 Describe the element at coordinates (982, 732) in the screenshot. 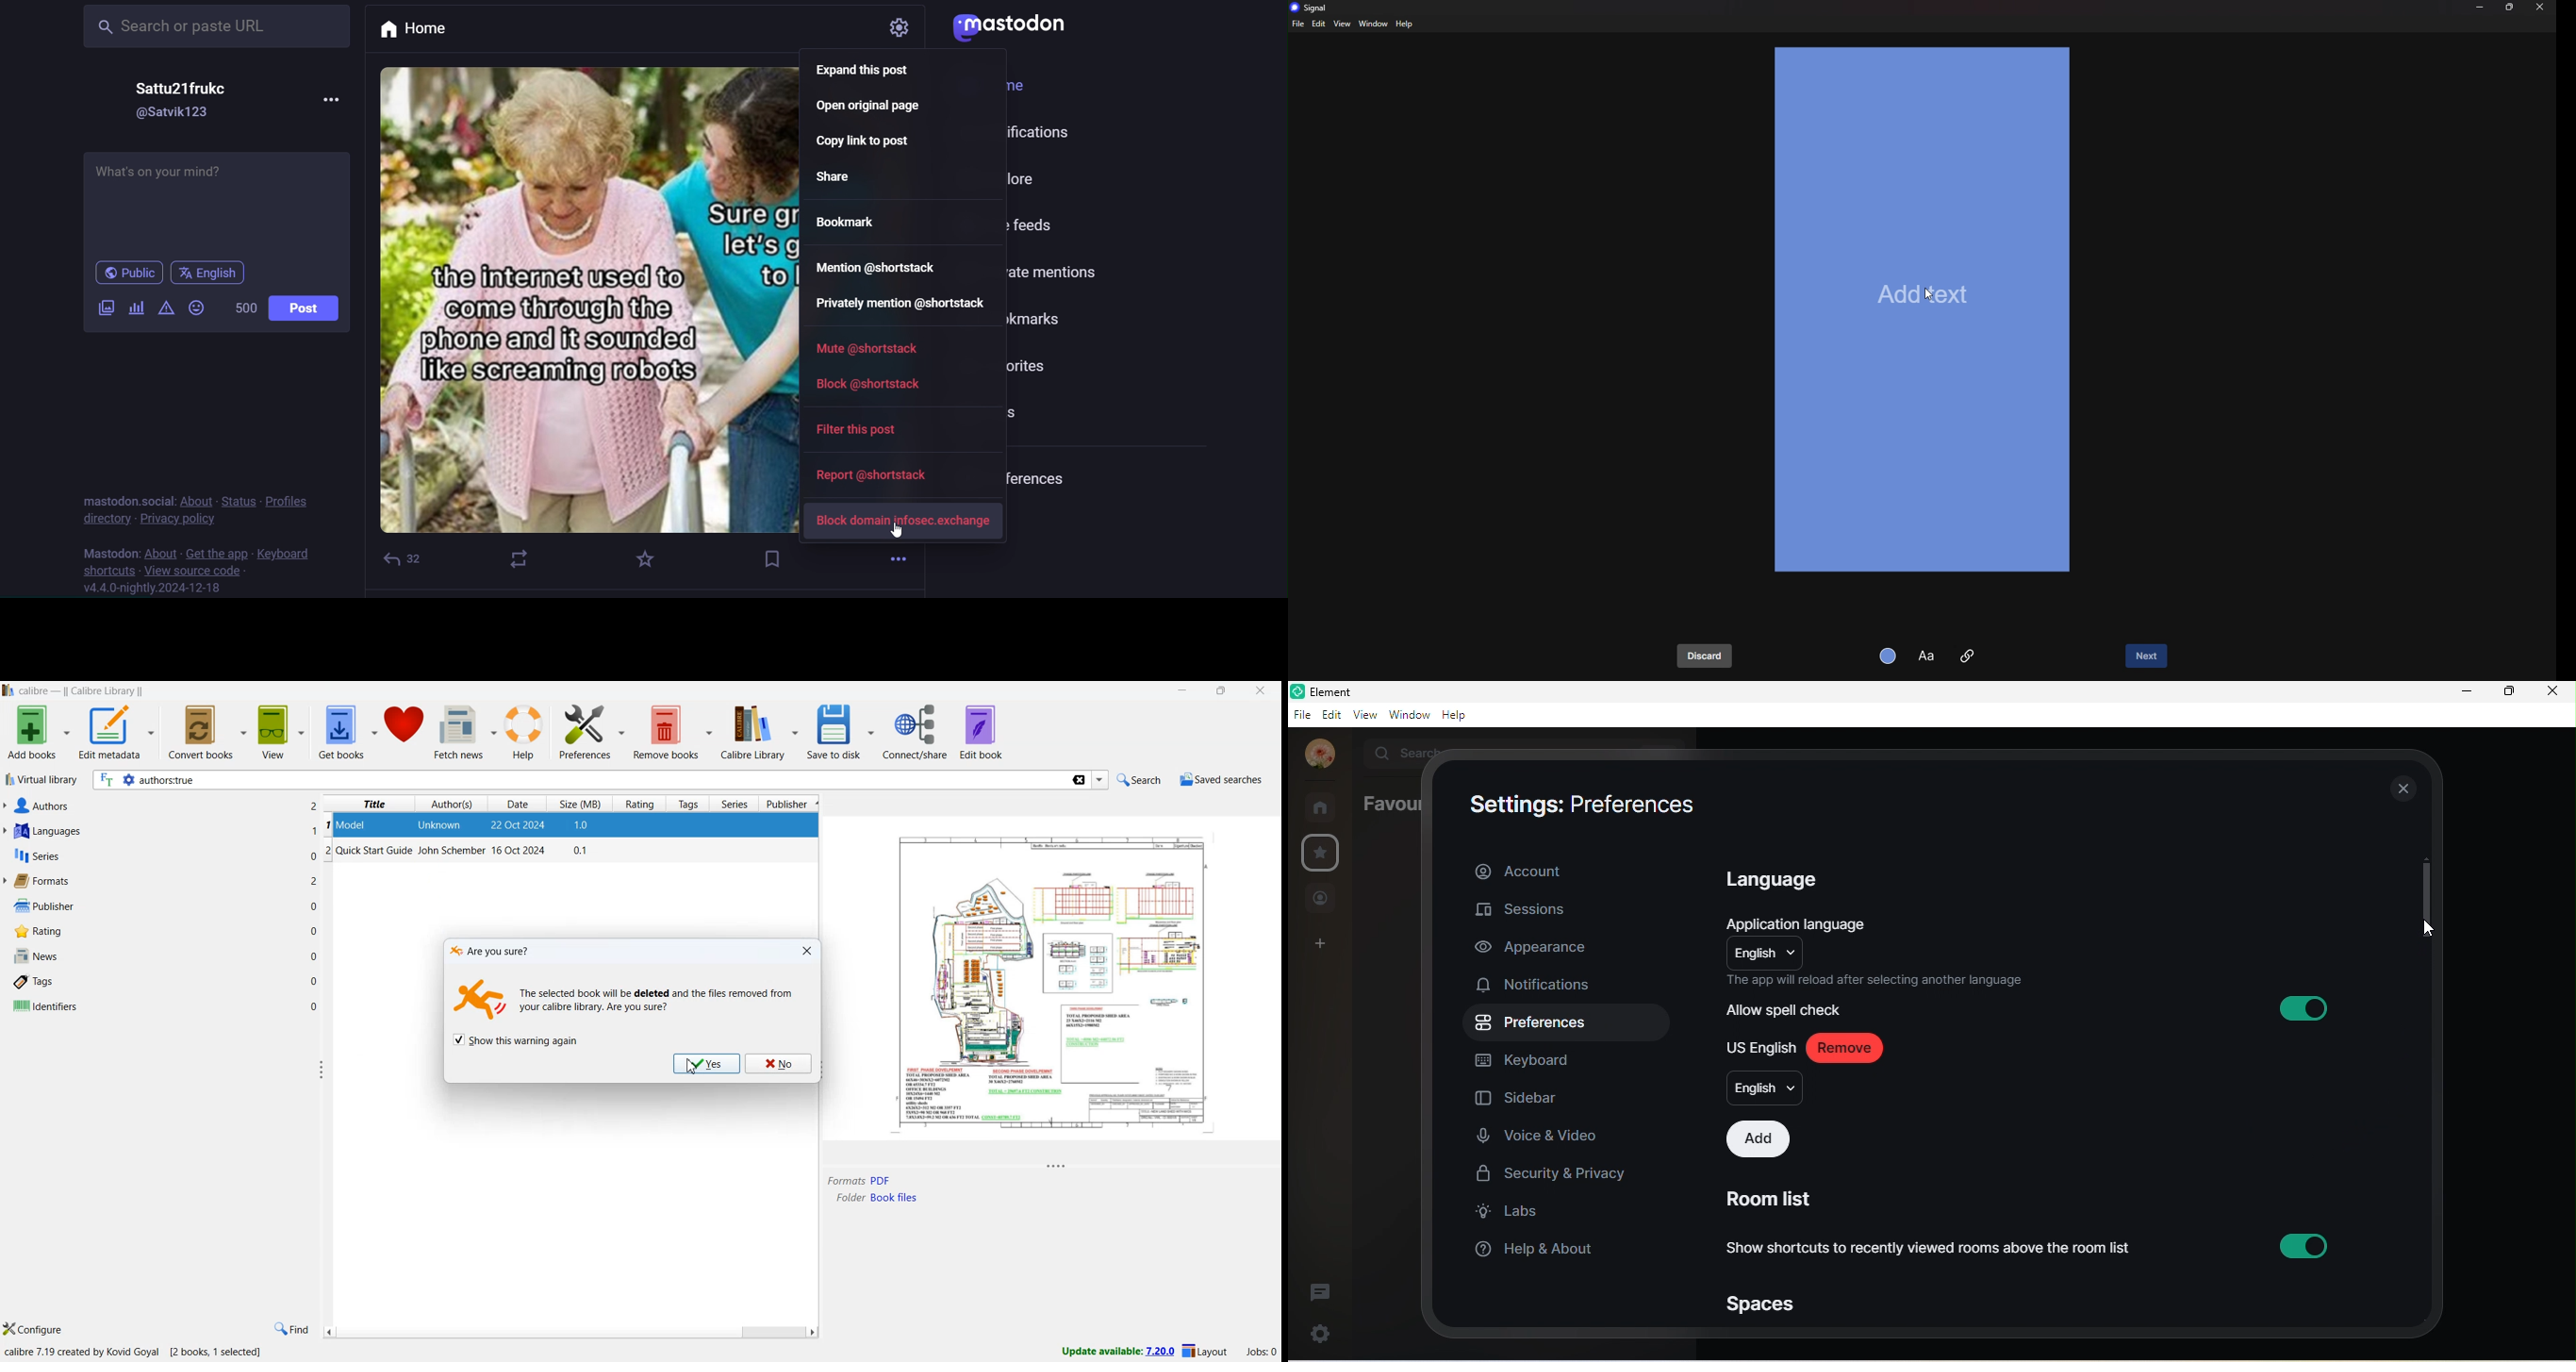

I see `edit book` at that location.